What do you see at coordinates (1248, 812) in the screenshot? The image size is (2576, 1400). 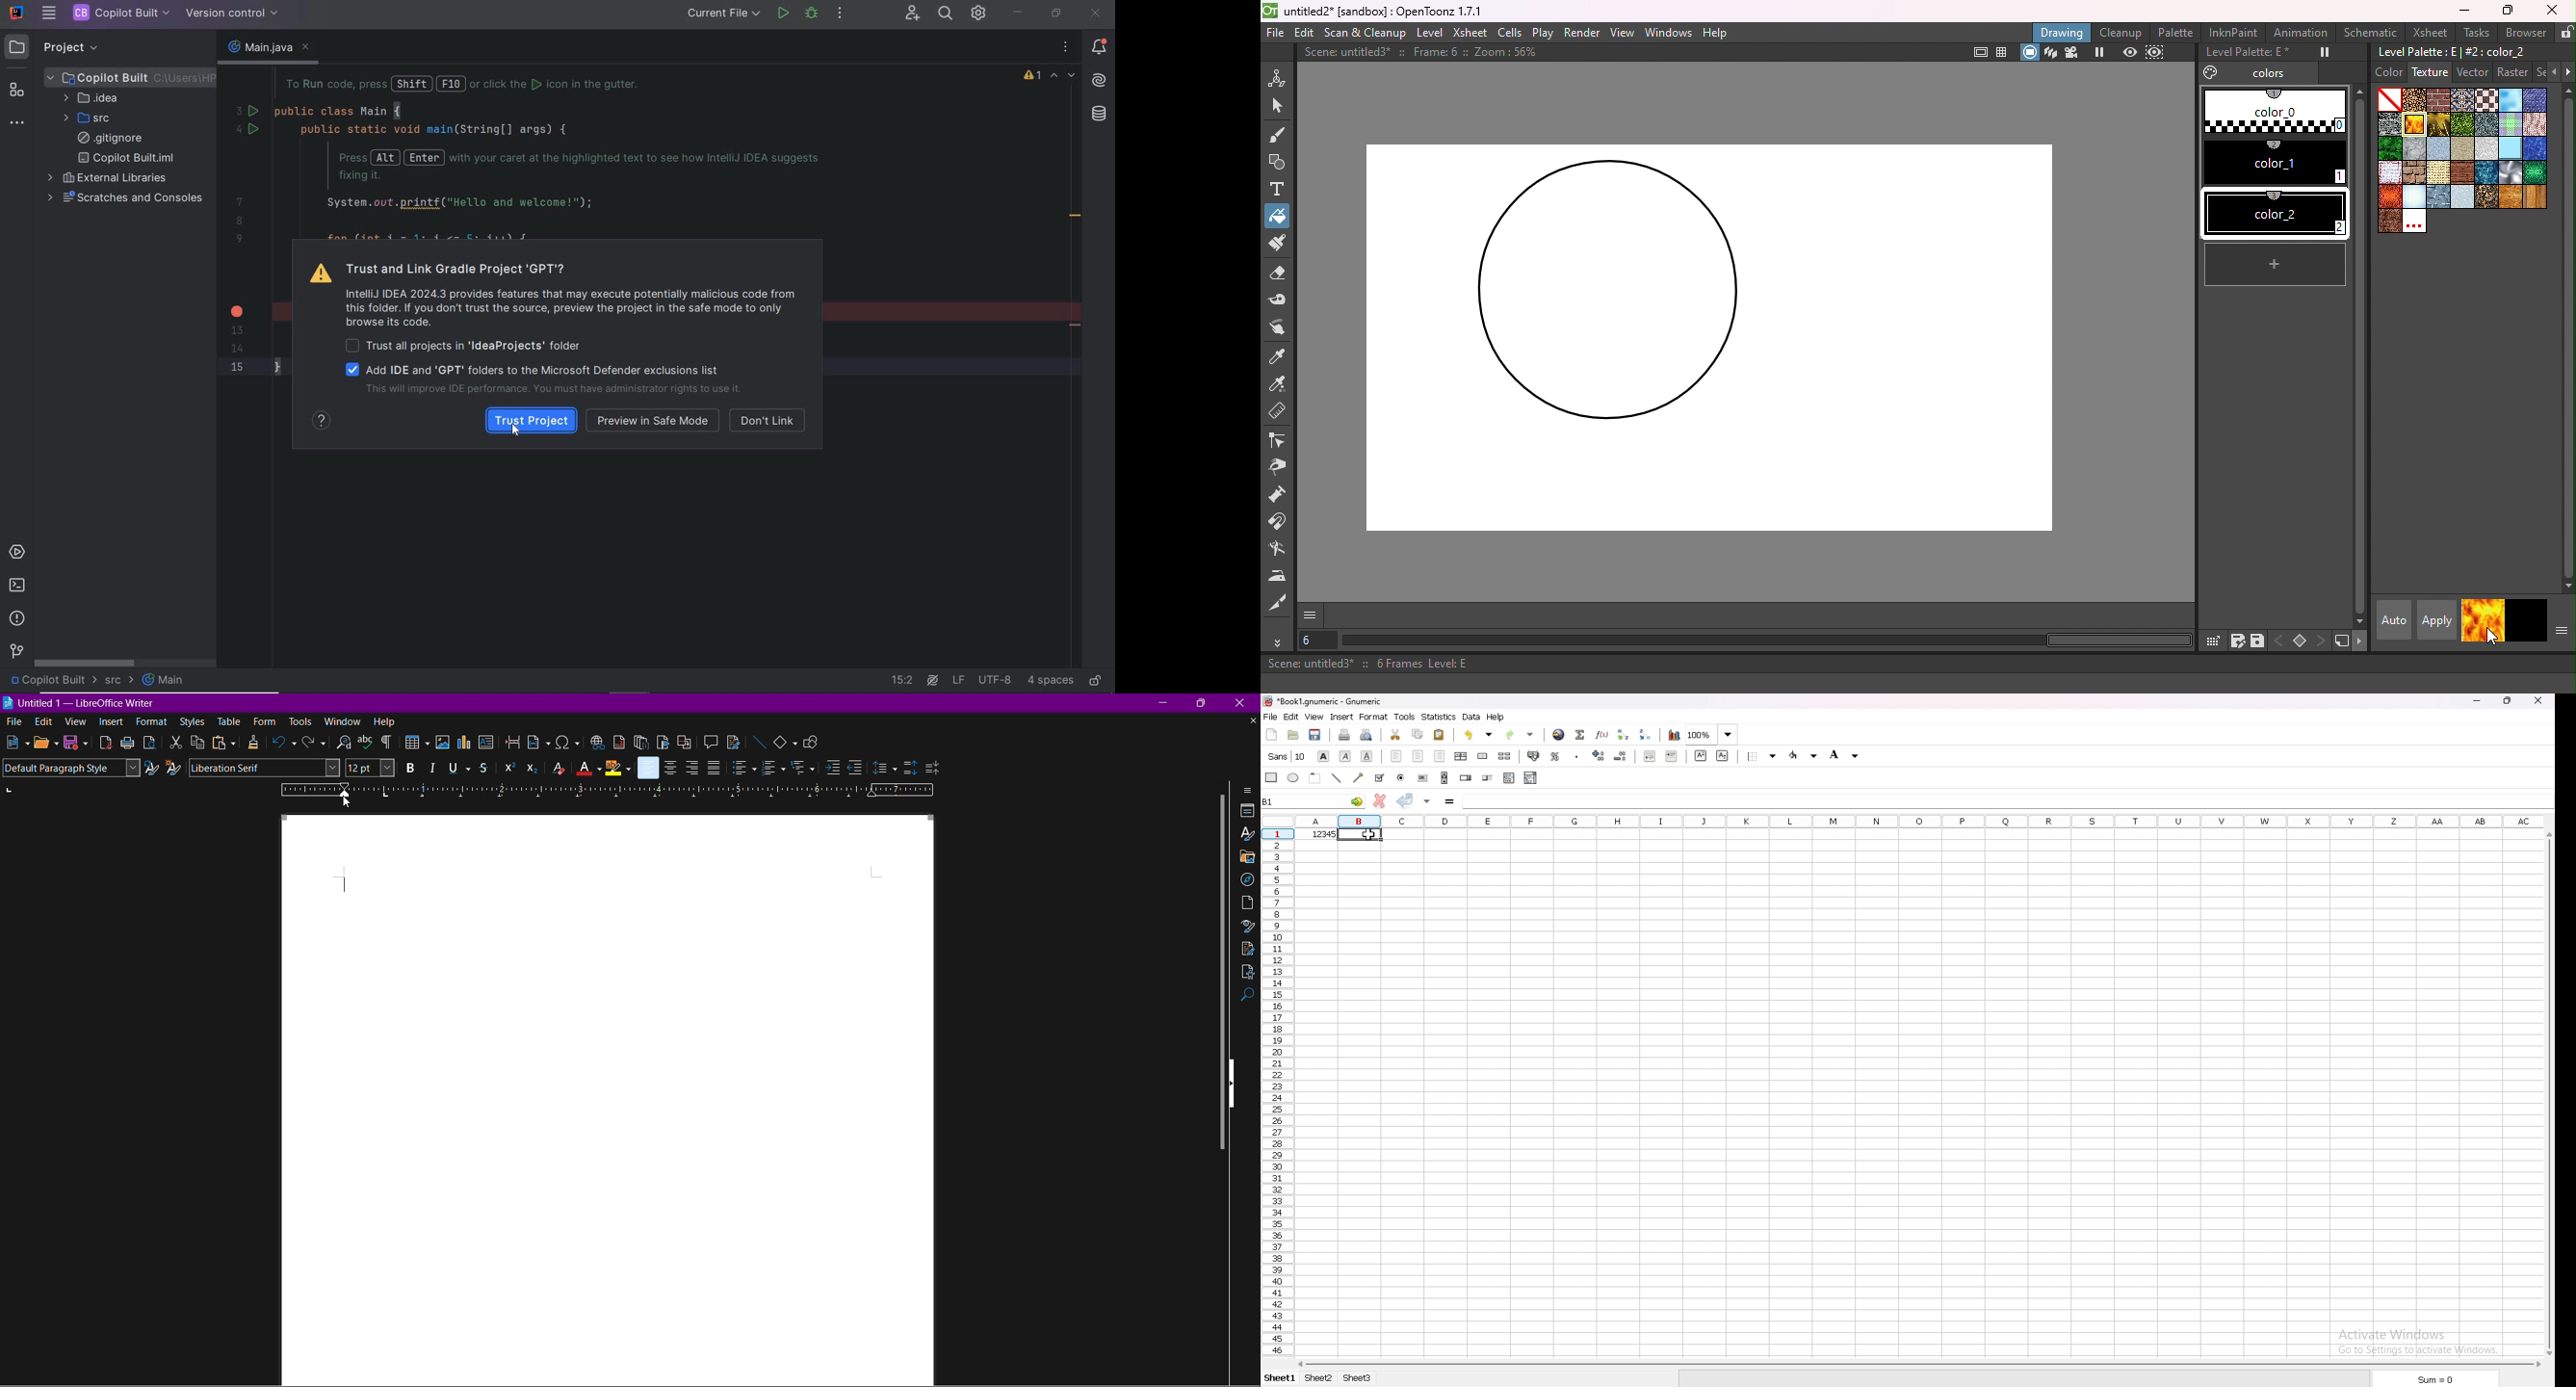 I see `Properties` at bounding box center [1248, 812].